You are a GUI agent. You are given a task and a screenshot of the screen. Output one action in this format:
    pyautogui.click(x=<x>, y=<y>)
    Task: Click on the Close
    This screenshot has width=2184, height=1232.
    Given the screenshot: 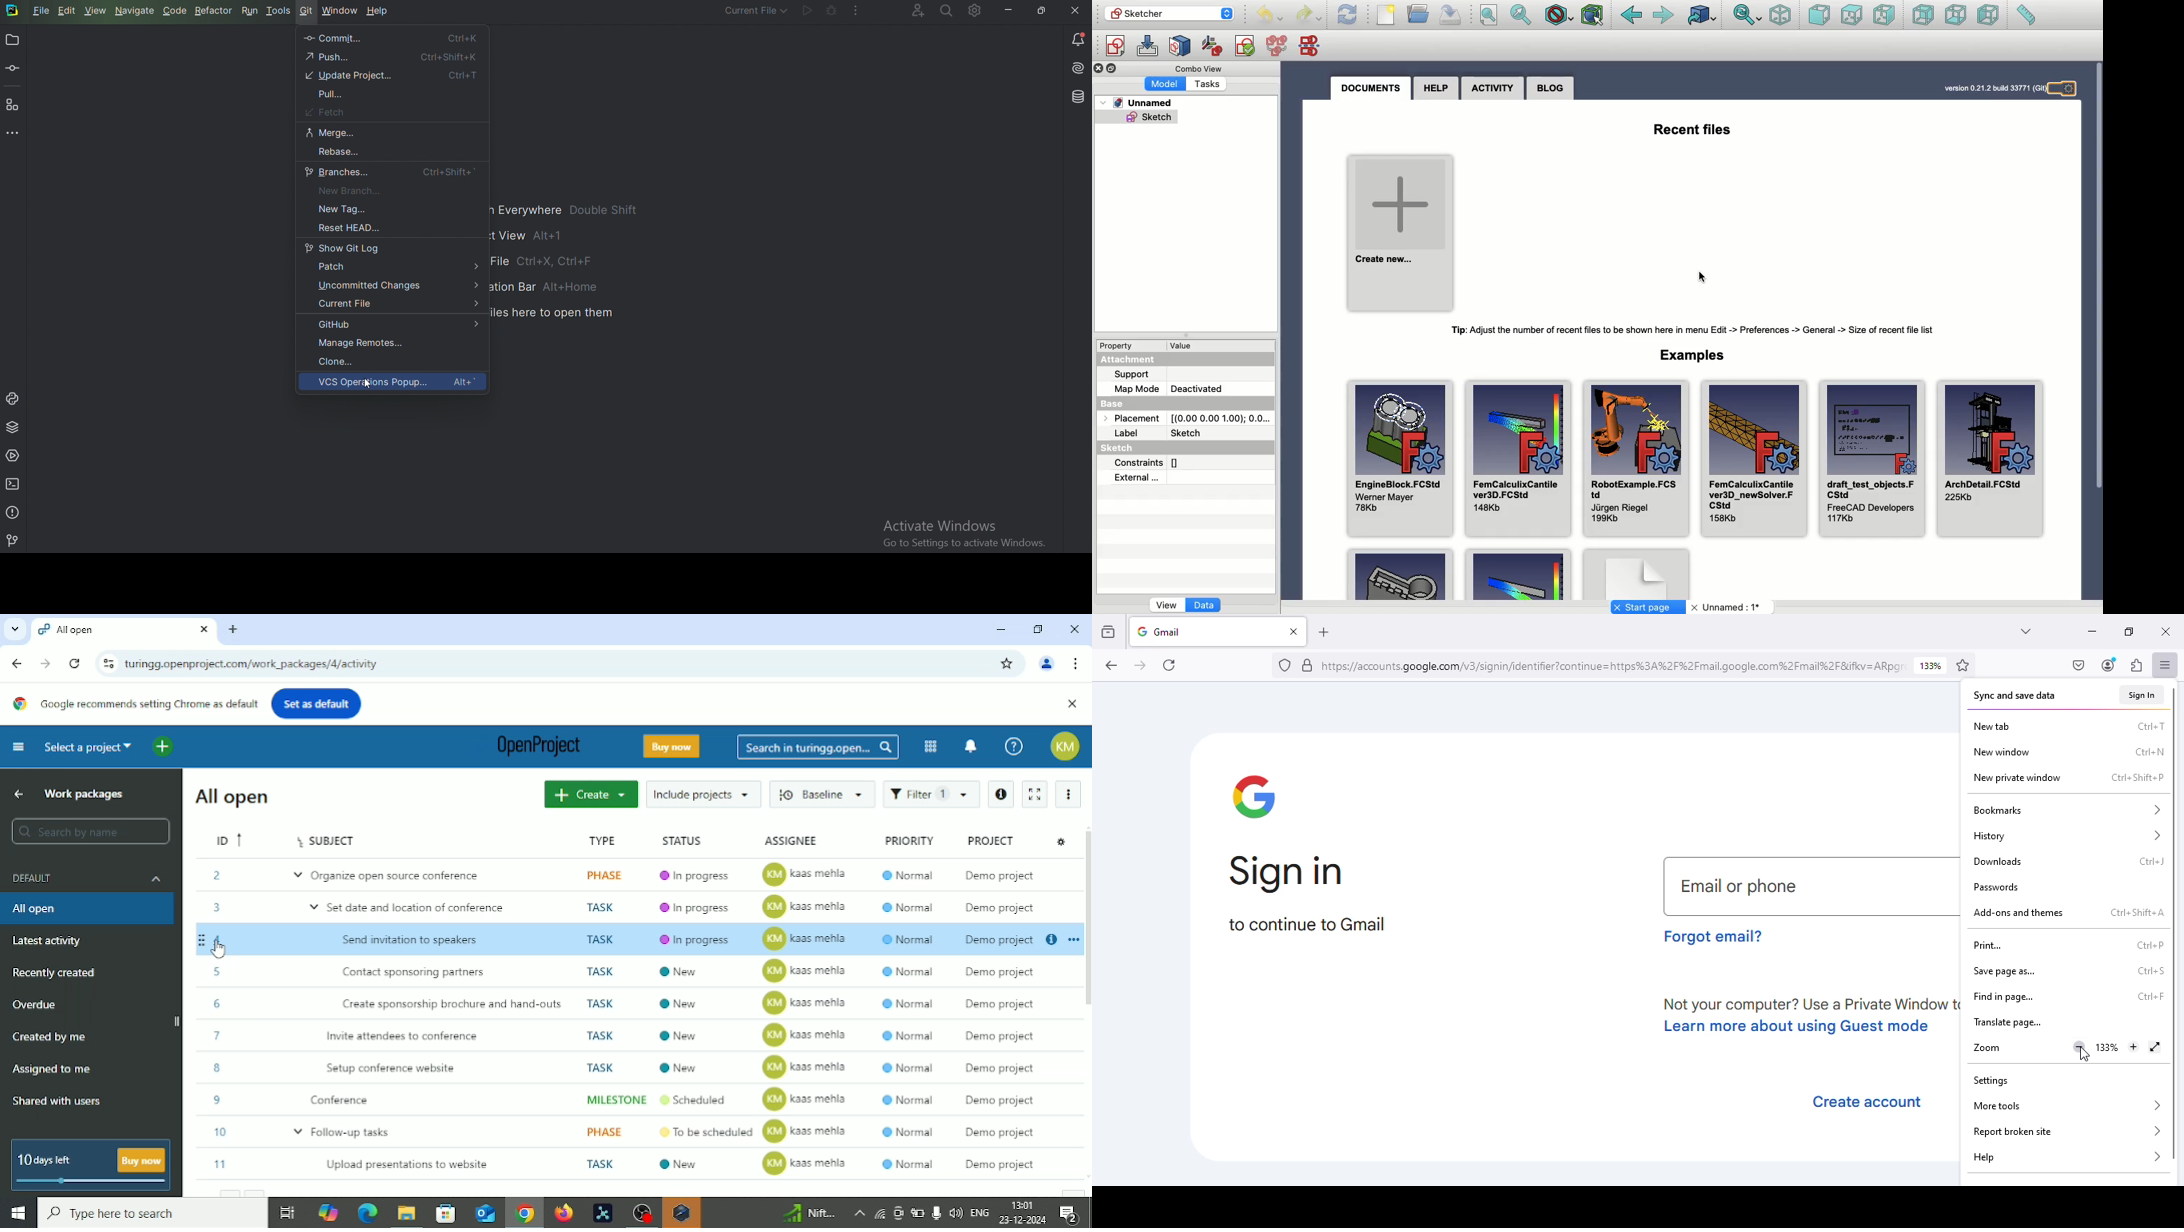 What is the action you would take?
    pyautogui.click(x=1072, y=705)
    